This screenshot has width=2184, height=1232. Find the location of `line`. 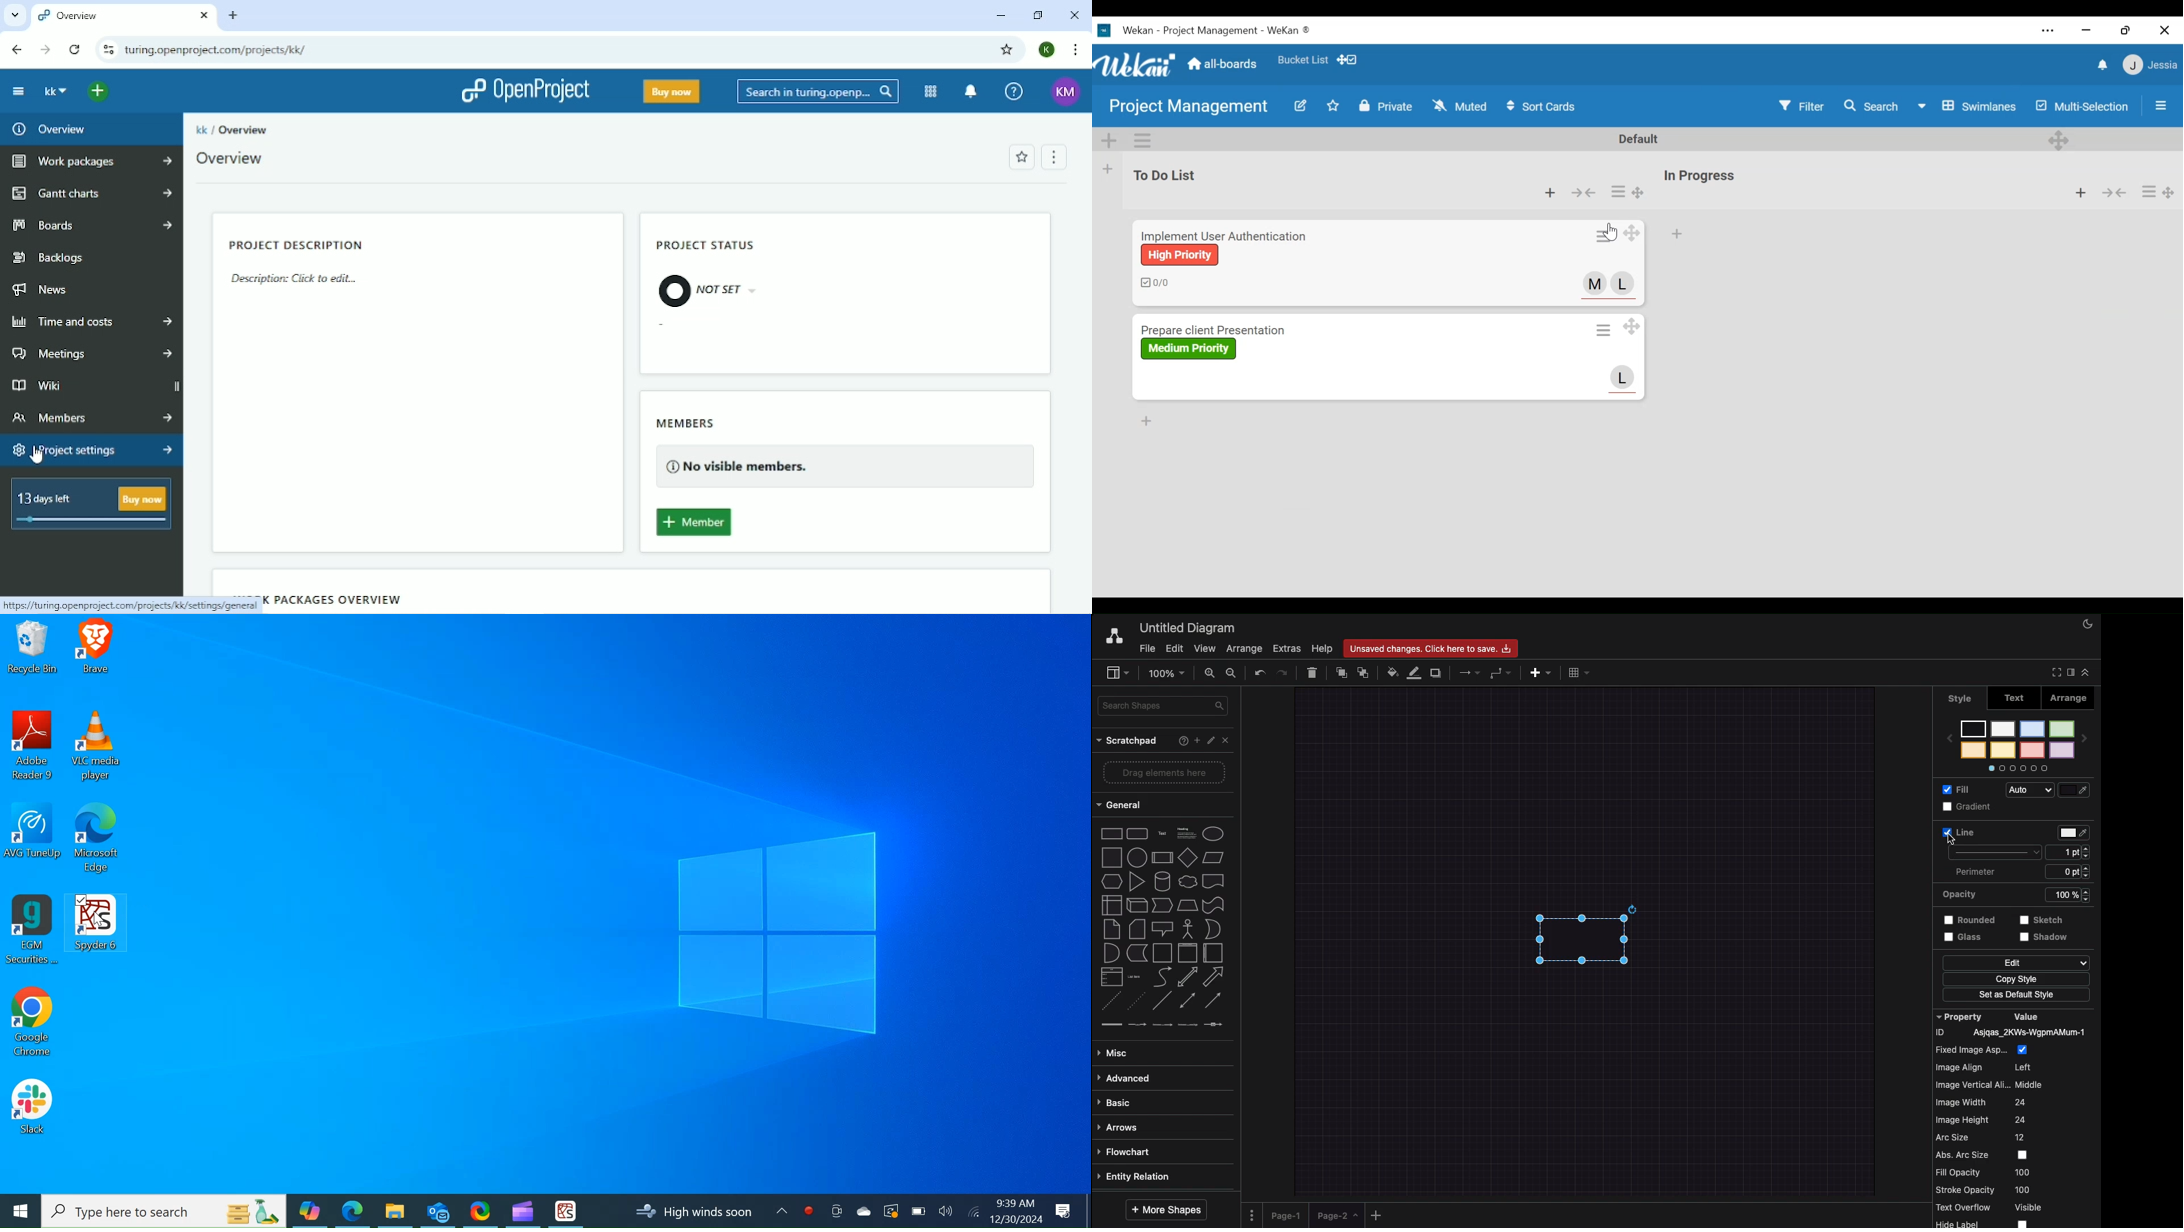

line is located at coordinates (1162, 1000).